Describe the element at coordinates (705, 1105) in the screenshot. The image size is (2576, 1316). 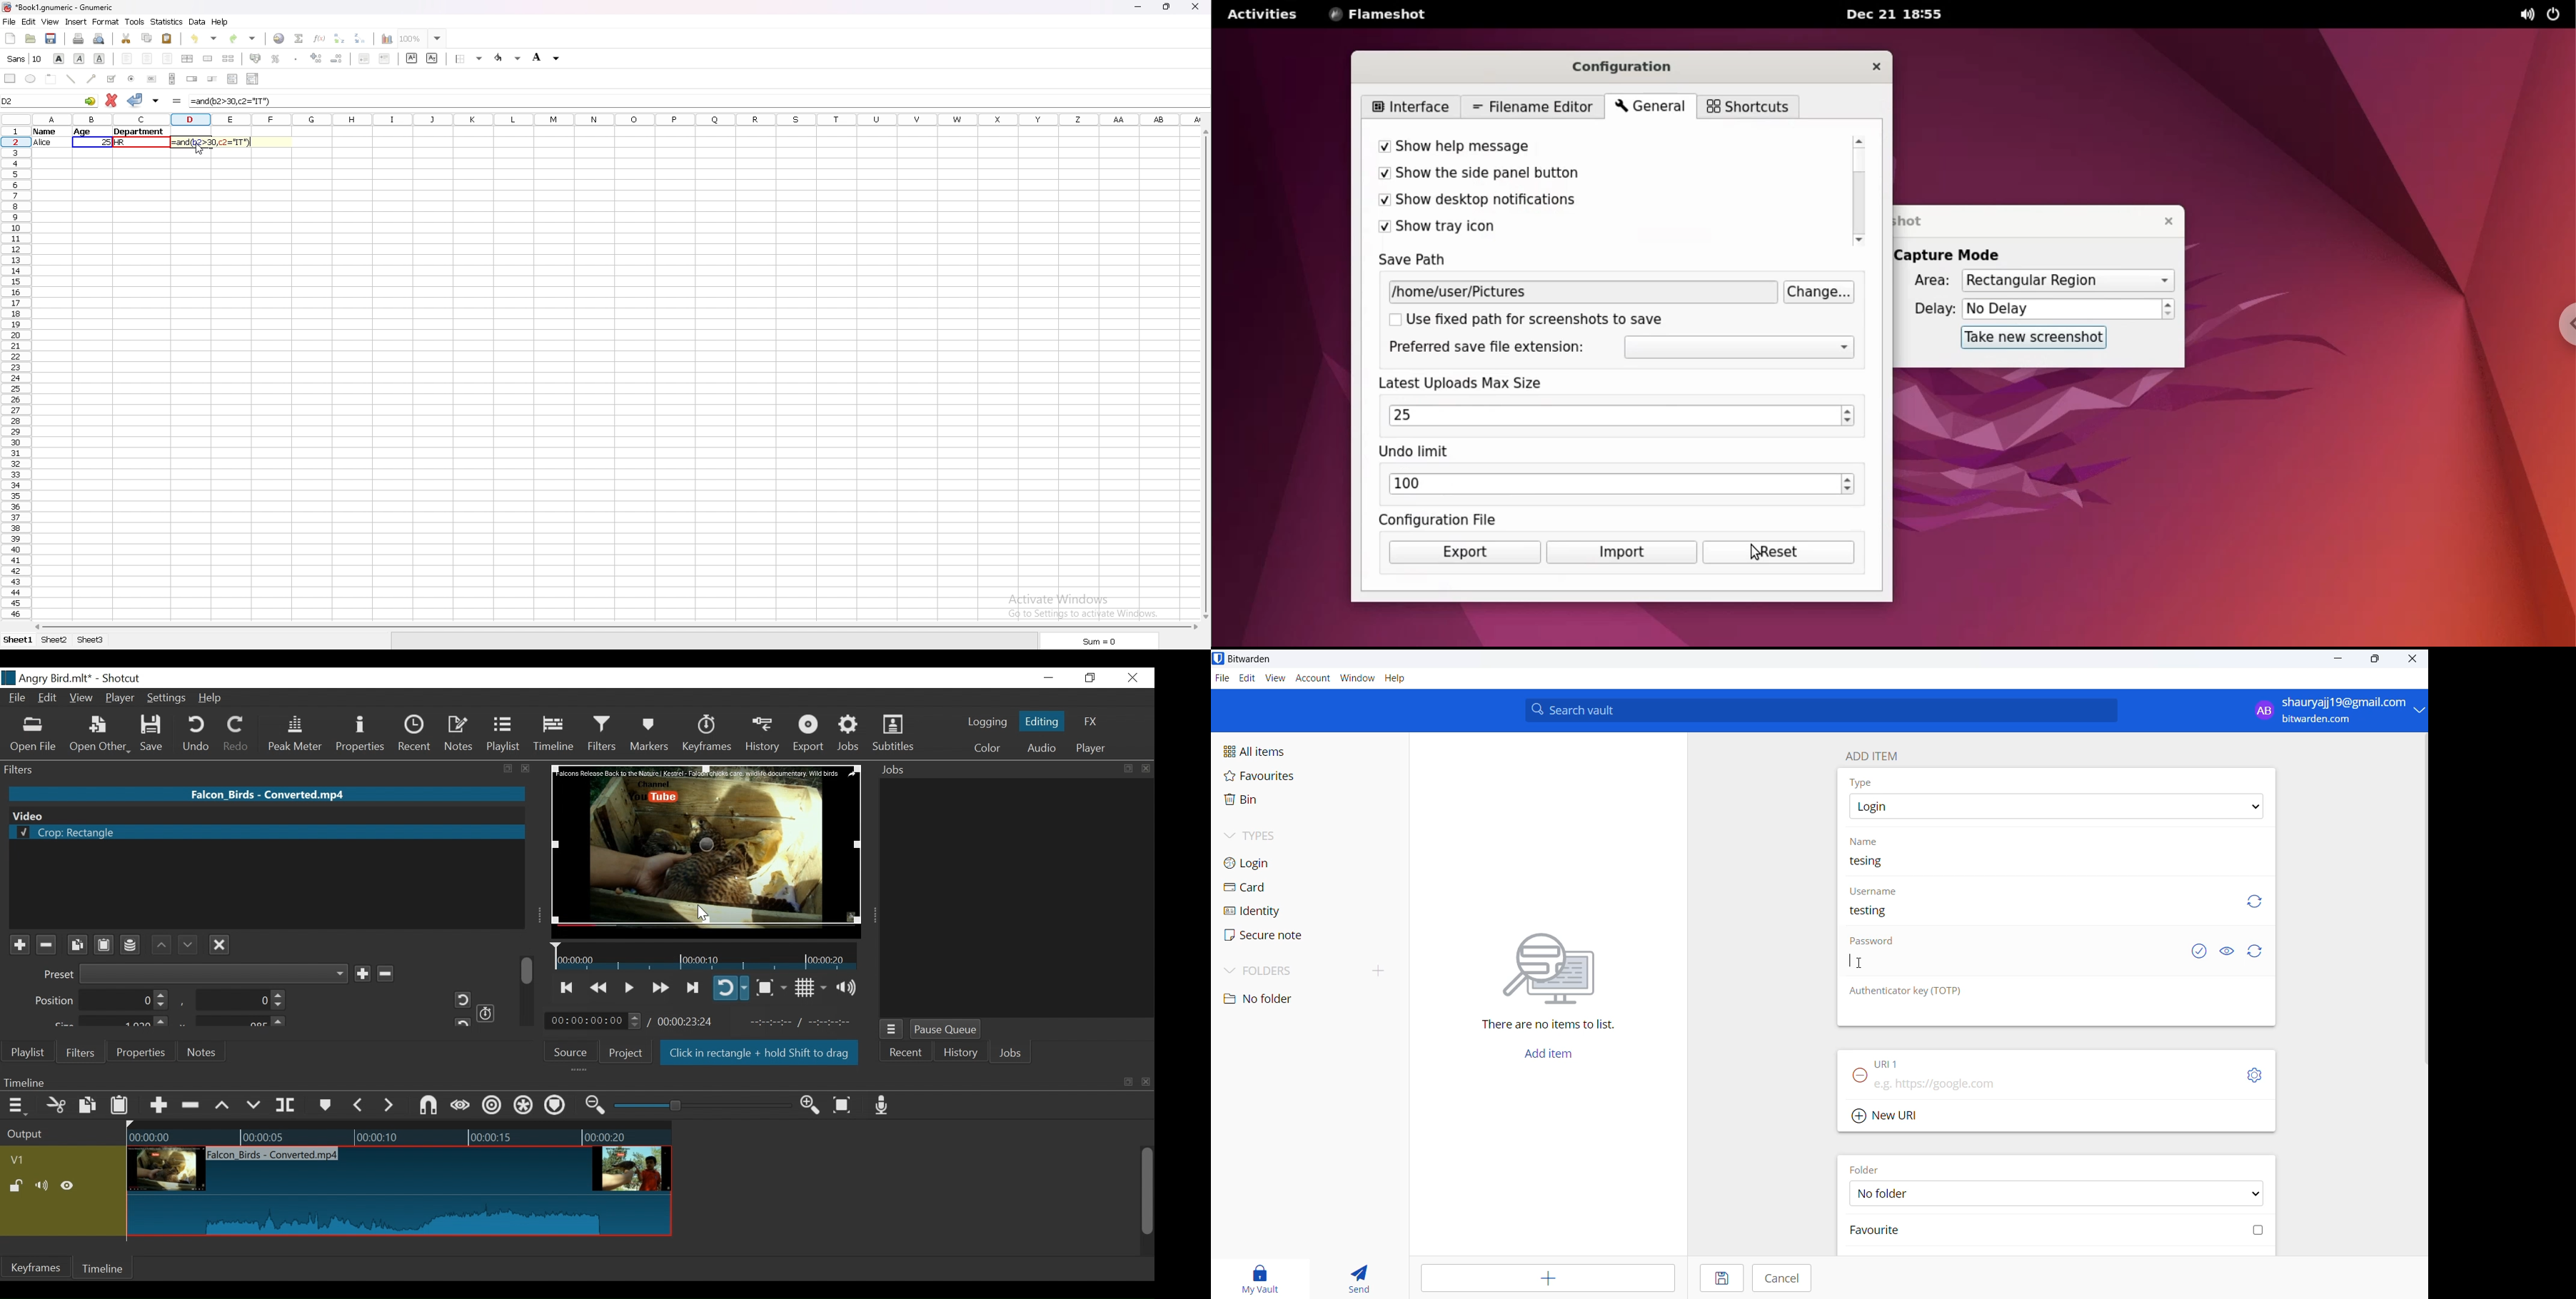
I see `Zoom slider` at that location.